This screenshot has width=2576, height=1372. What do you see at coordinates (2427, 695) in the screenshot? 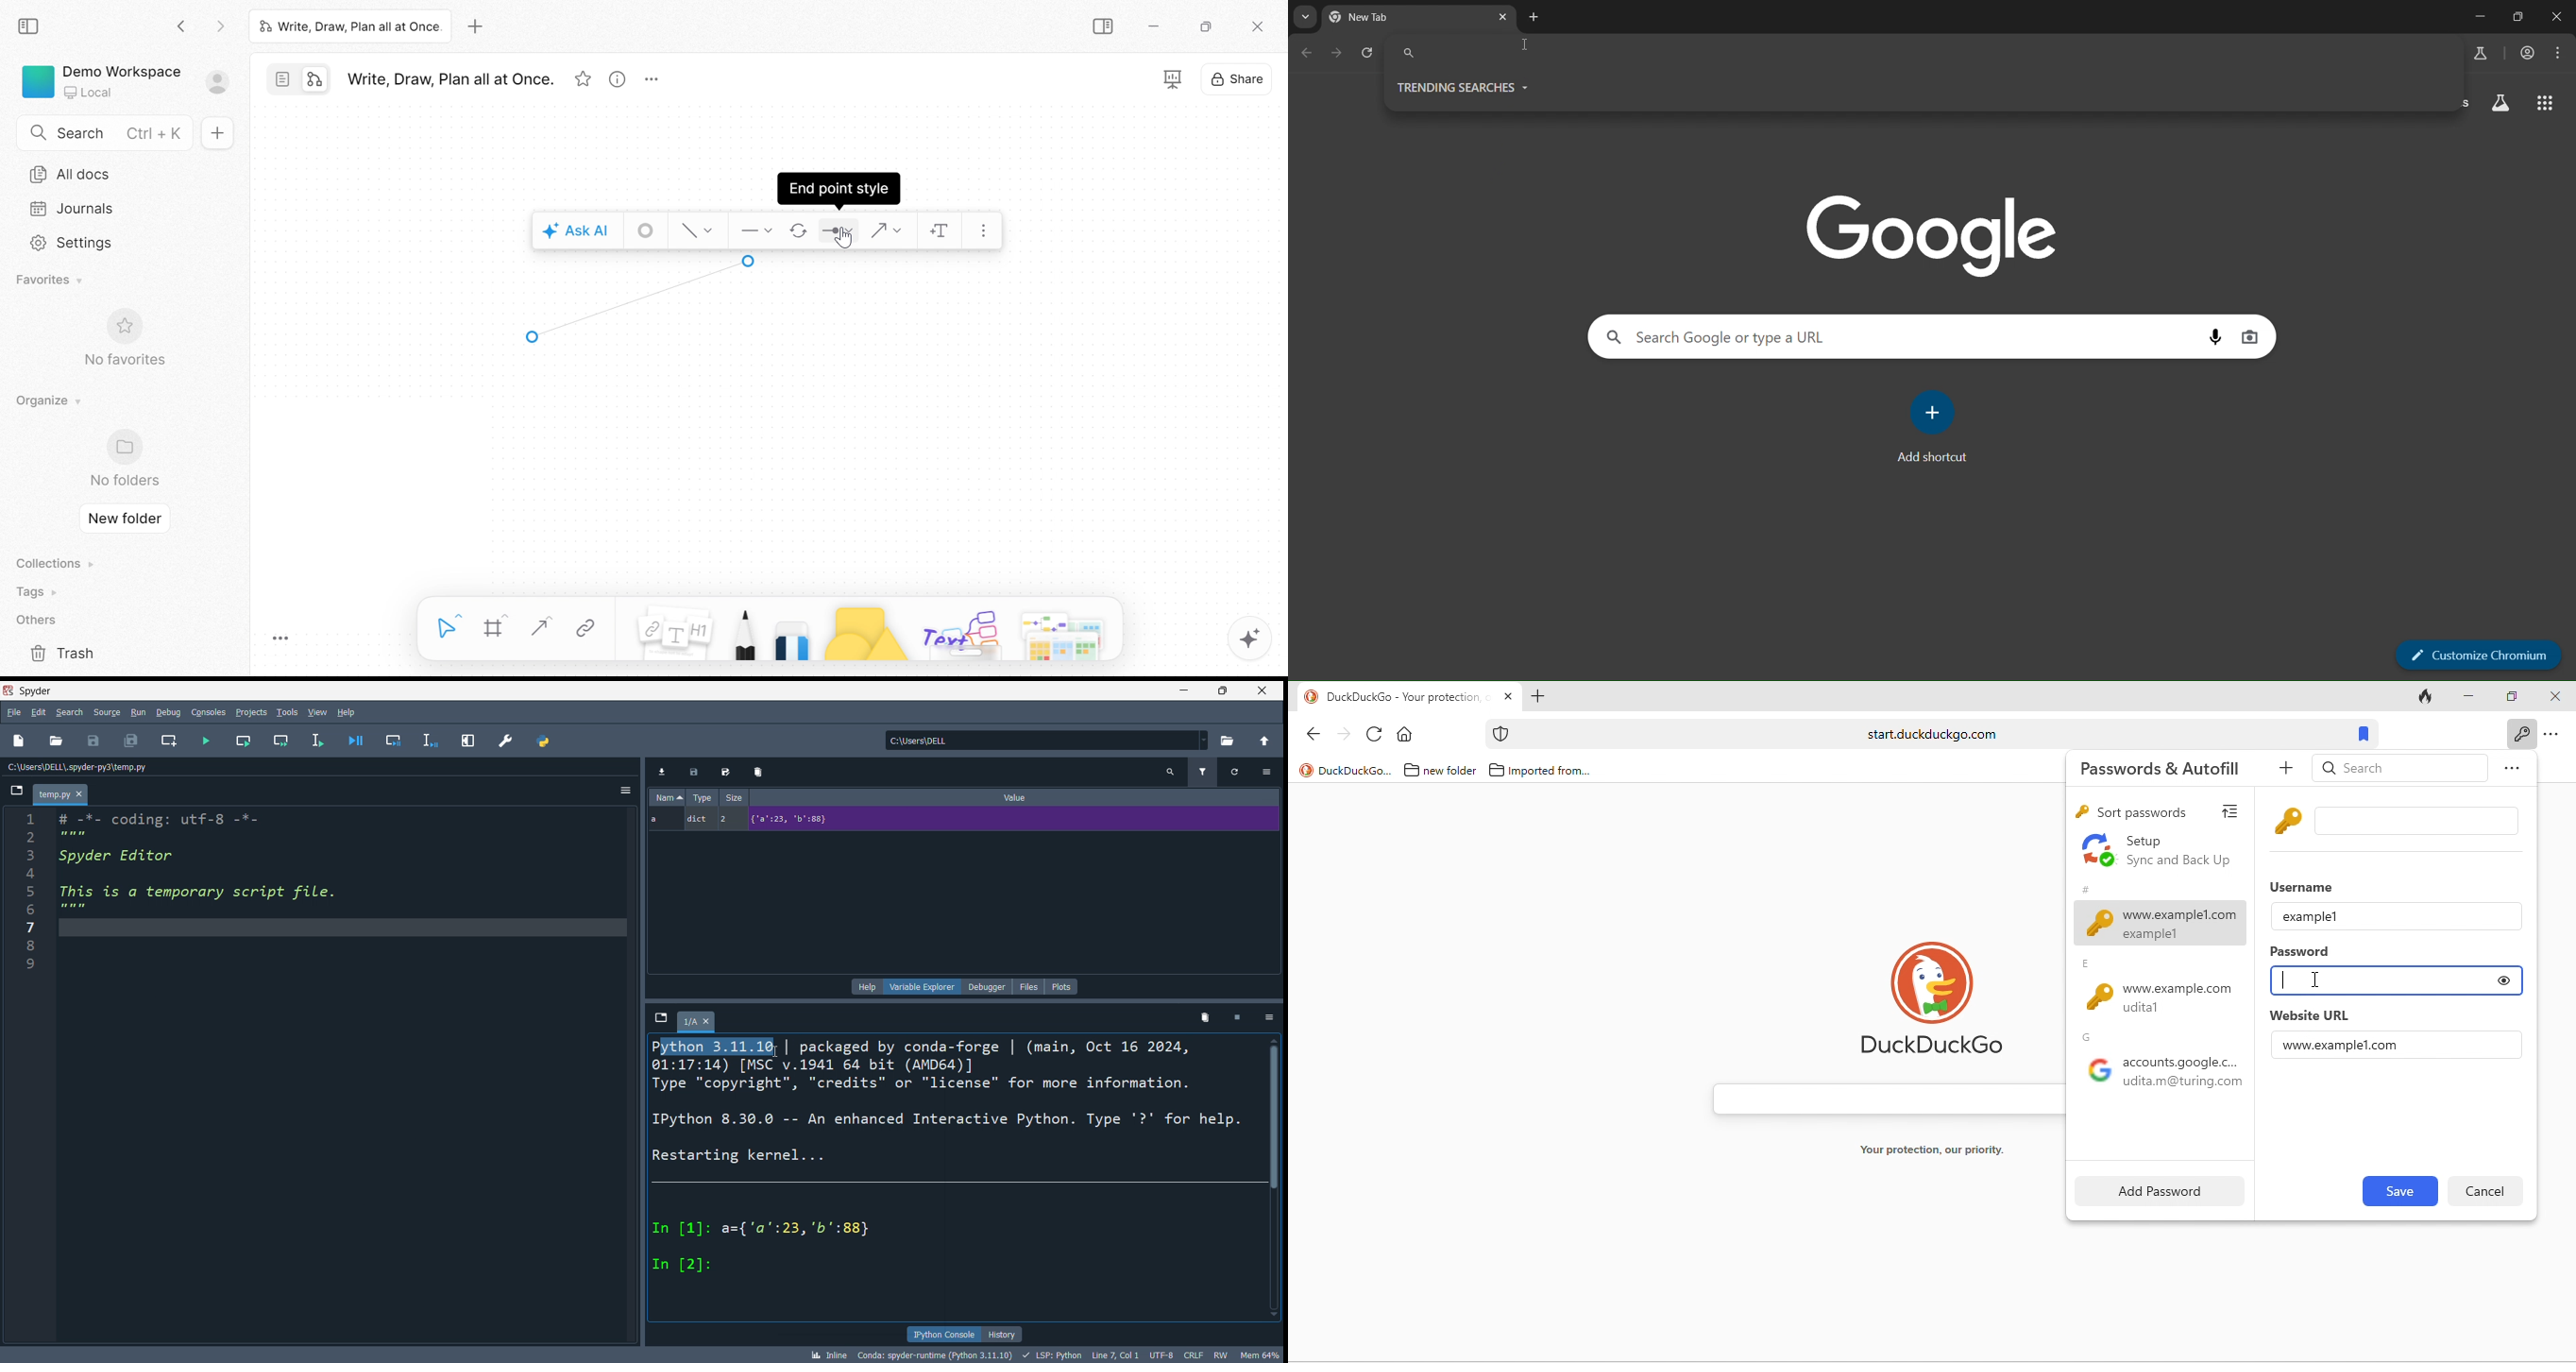
I see `track tab` at bounding box center [2427, 695].